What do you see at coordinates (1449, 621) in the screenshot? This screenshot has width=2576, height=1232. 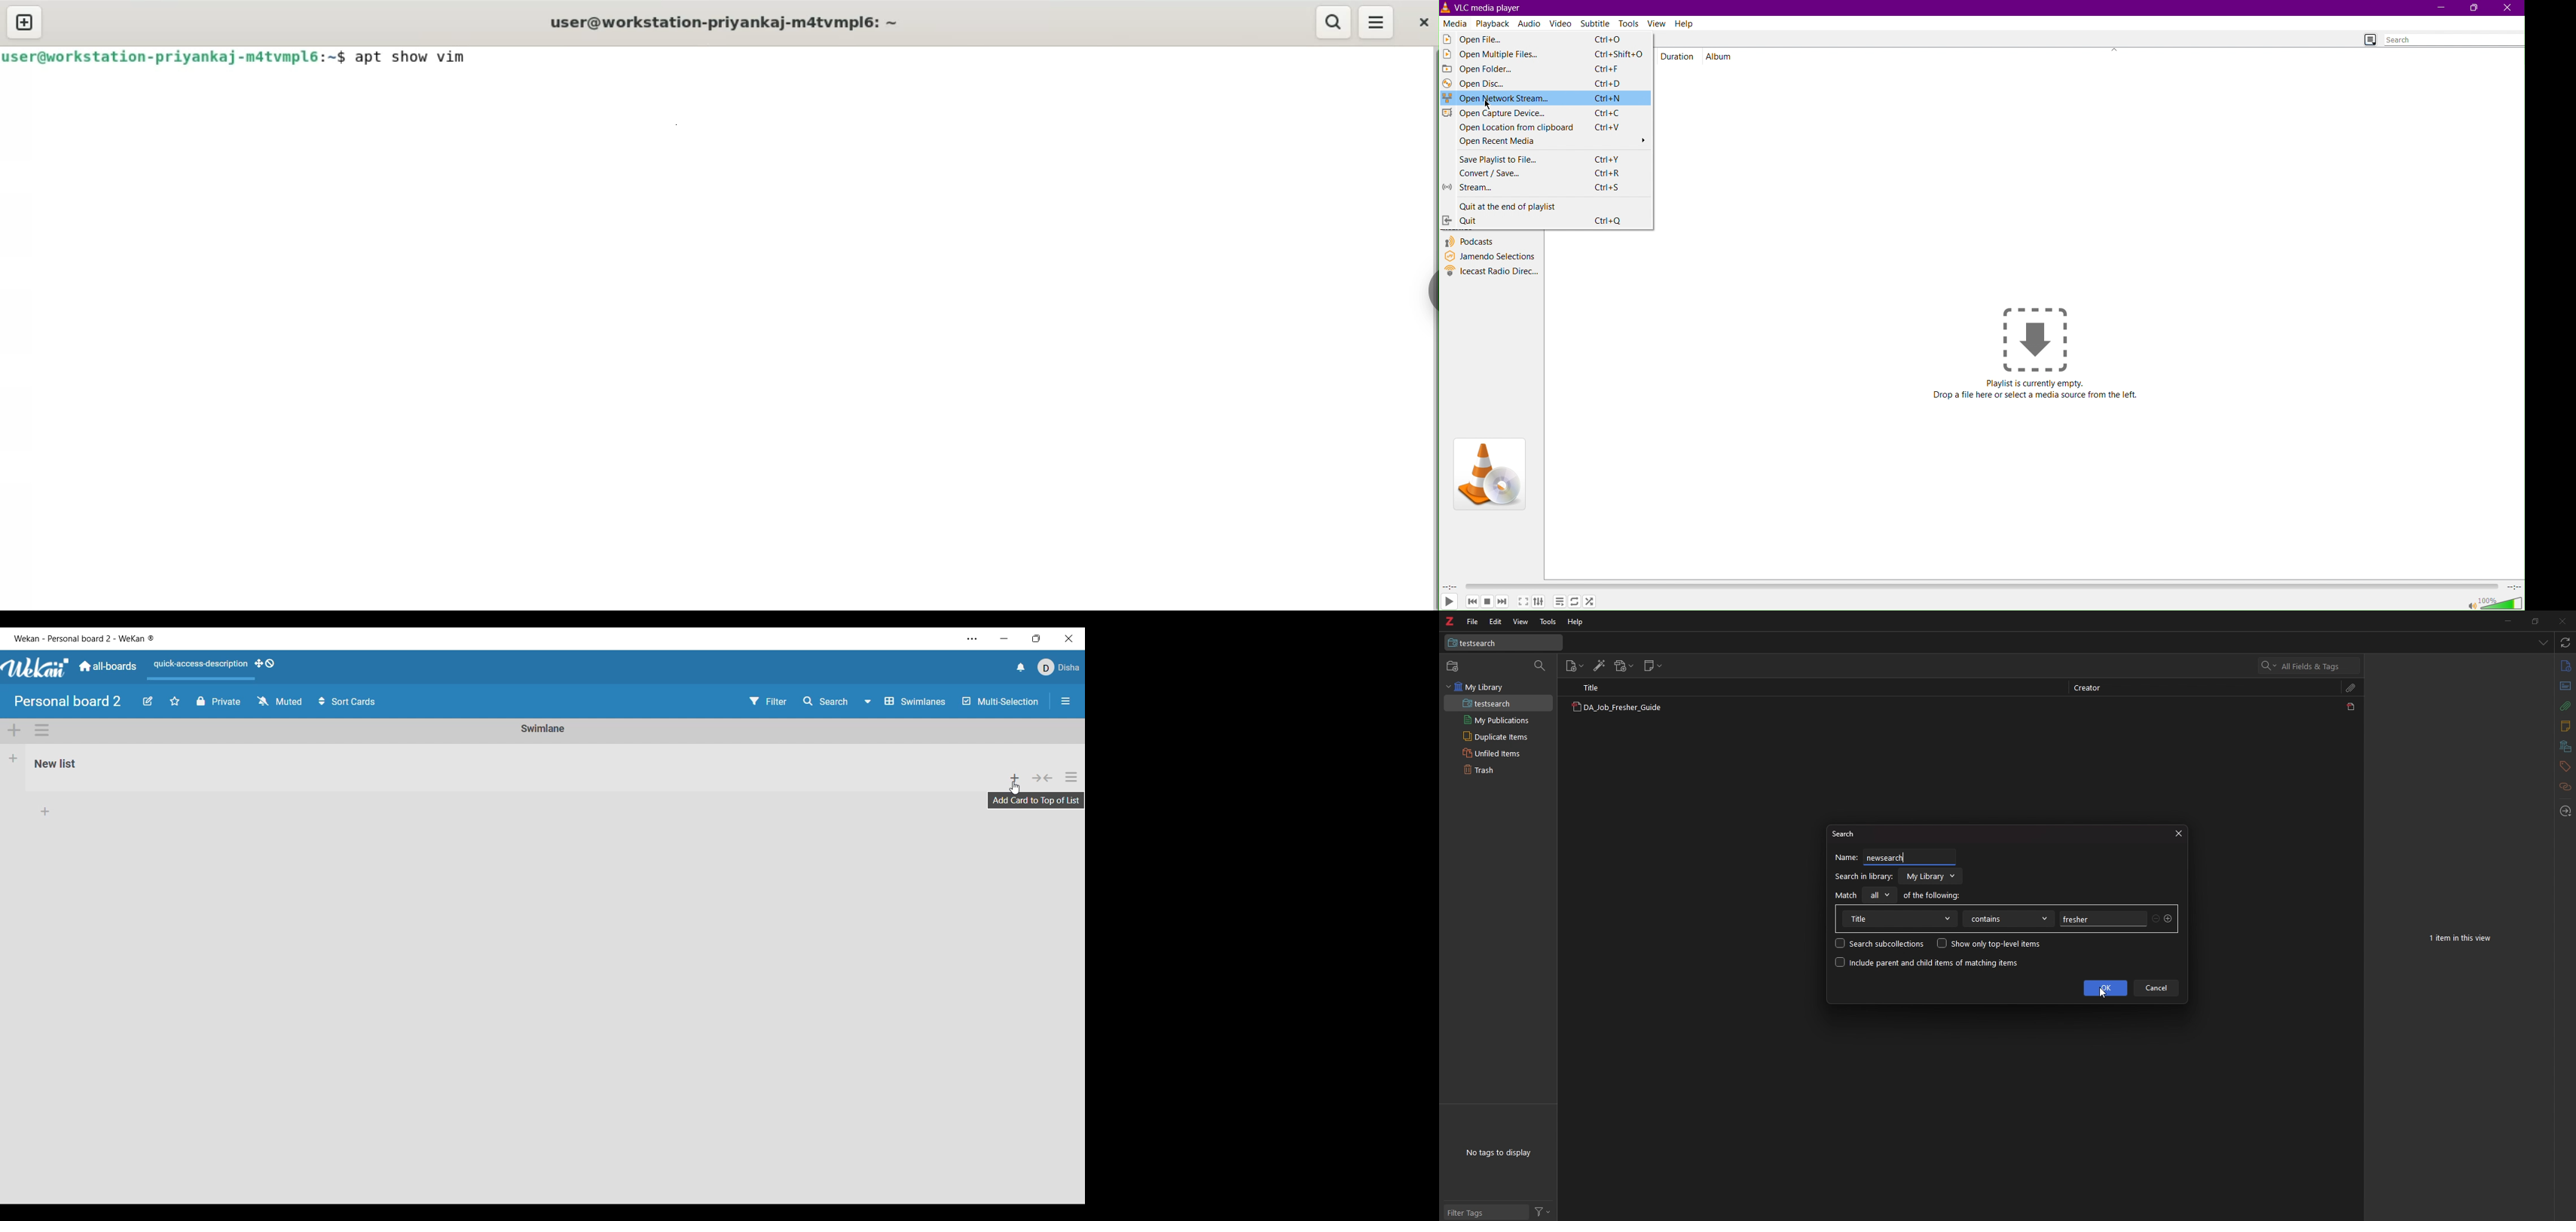 I see `zotero` at bounding box center [1449, 621].